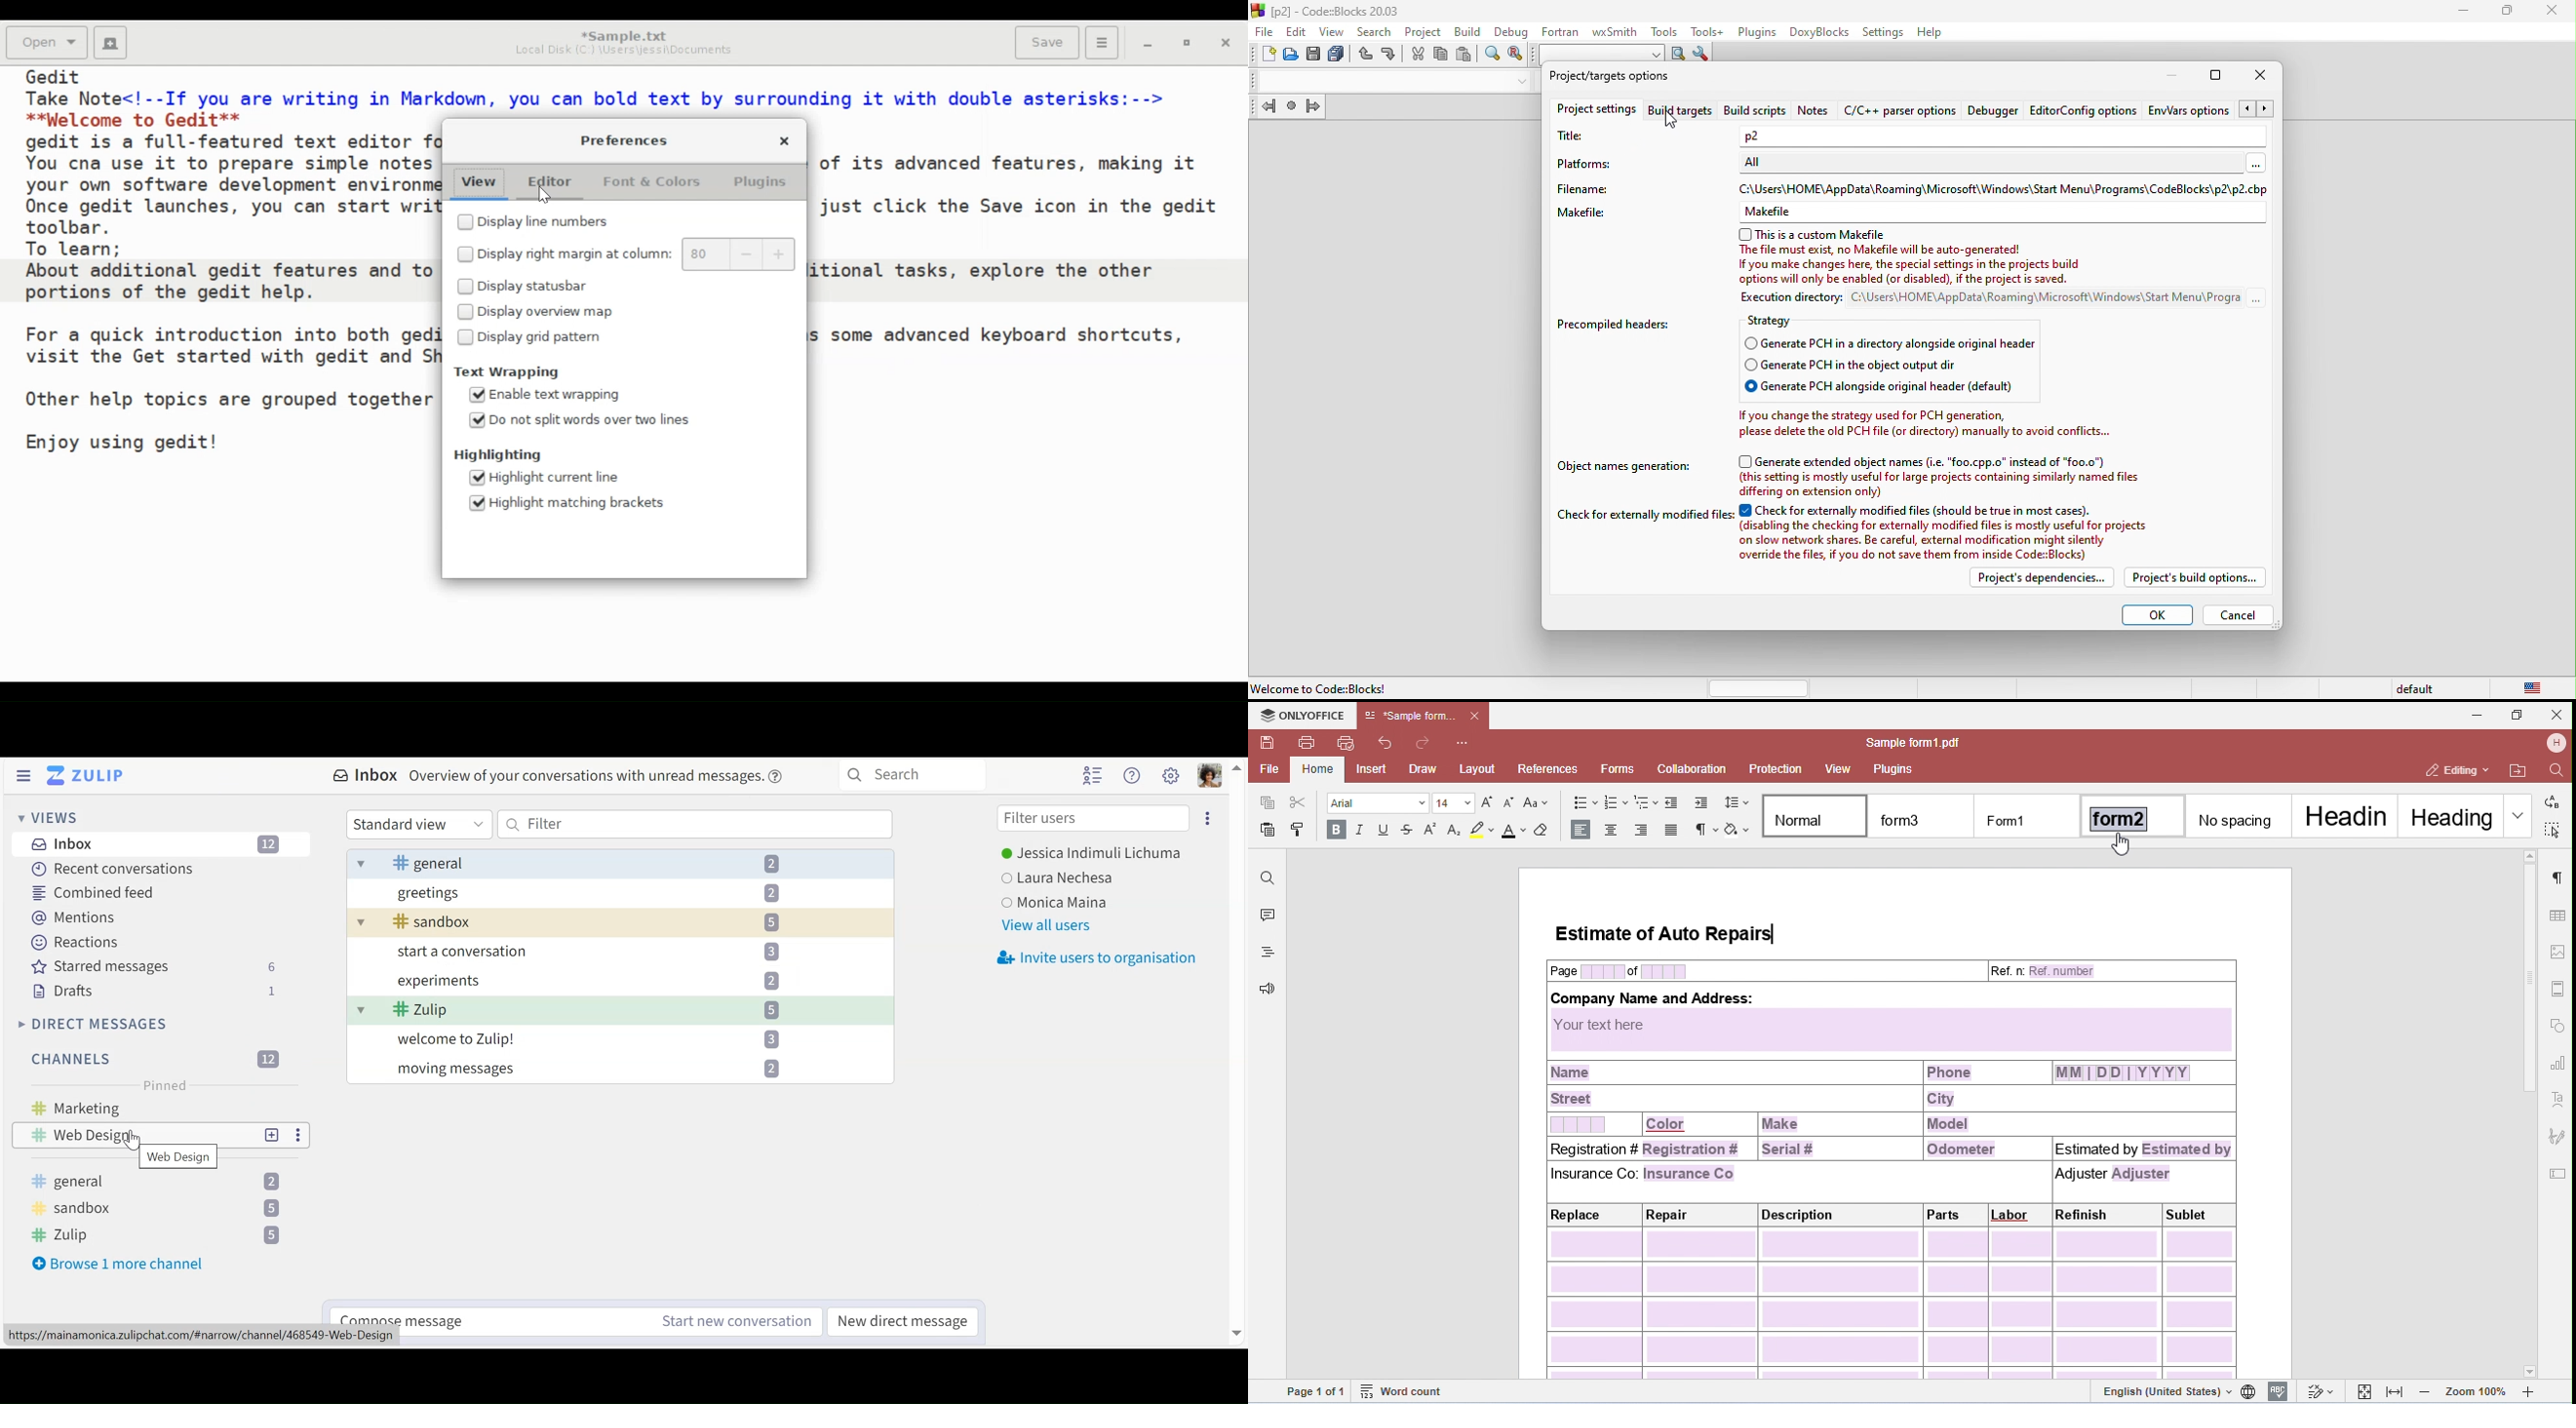  What do you see at coordinates (1297, 31) in the screenshot?
I see `edit` at bounding box center [1297, 31].